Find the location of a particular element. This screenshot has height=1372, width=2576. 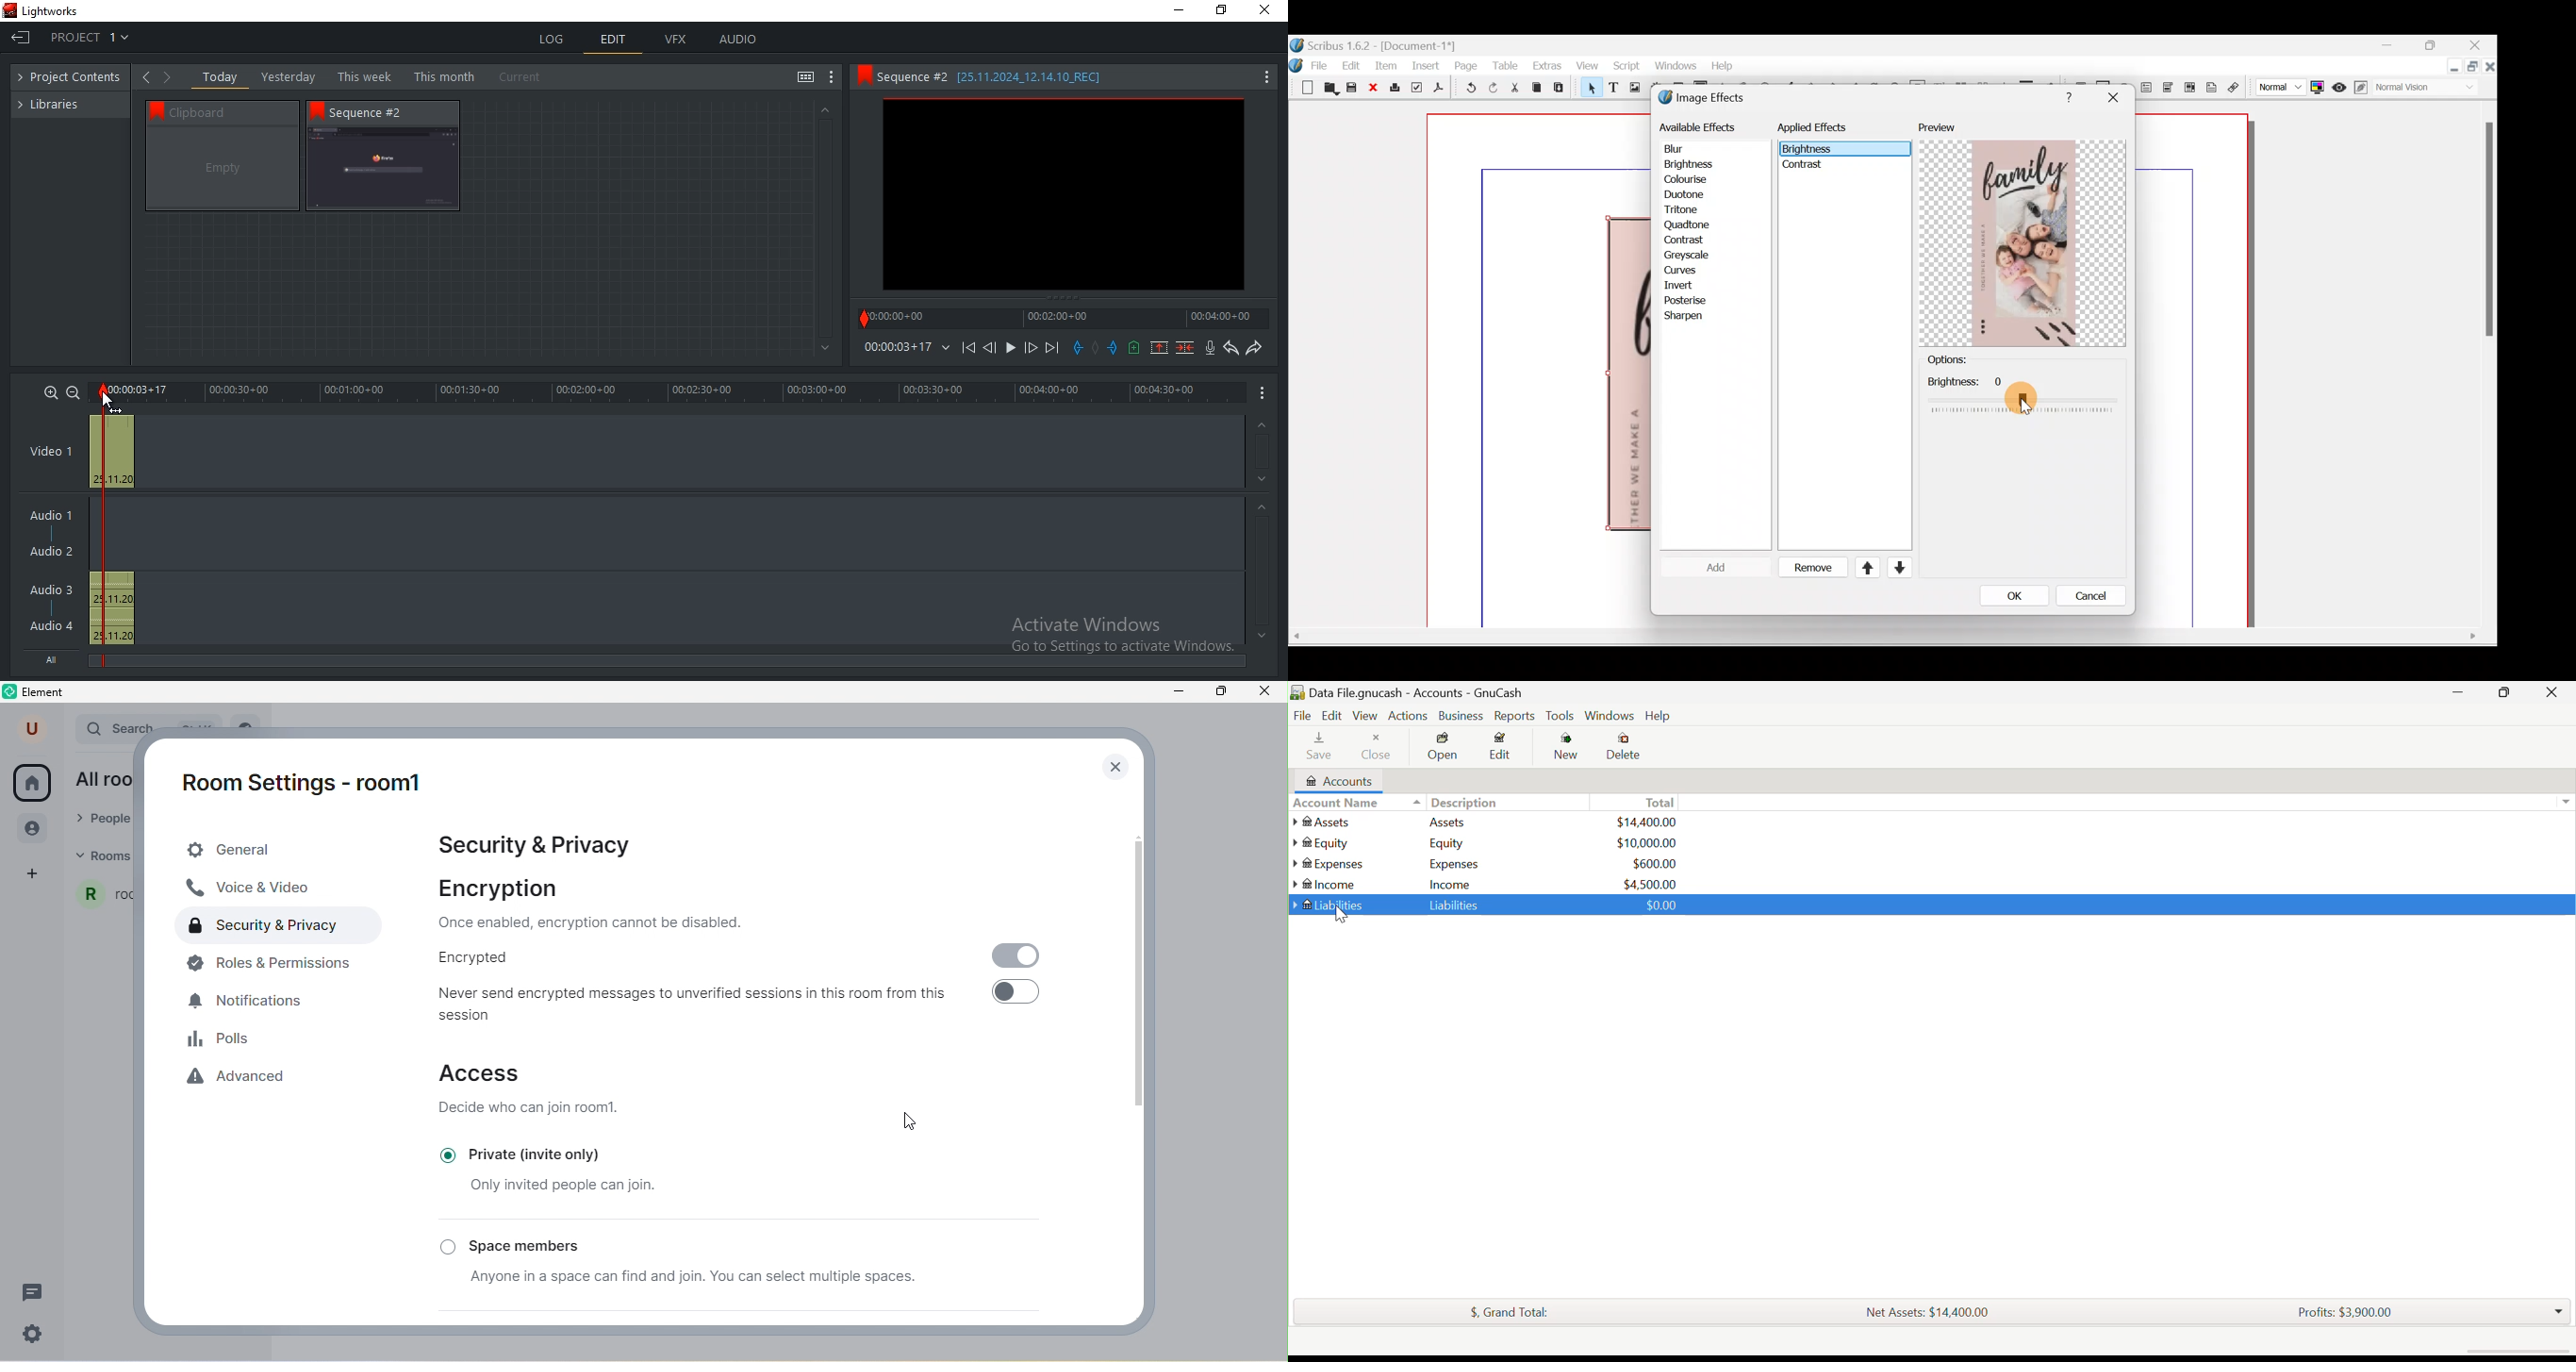

home is located at coordinates (32, 783).